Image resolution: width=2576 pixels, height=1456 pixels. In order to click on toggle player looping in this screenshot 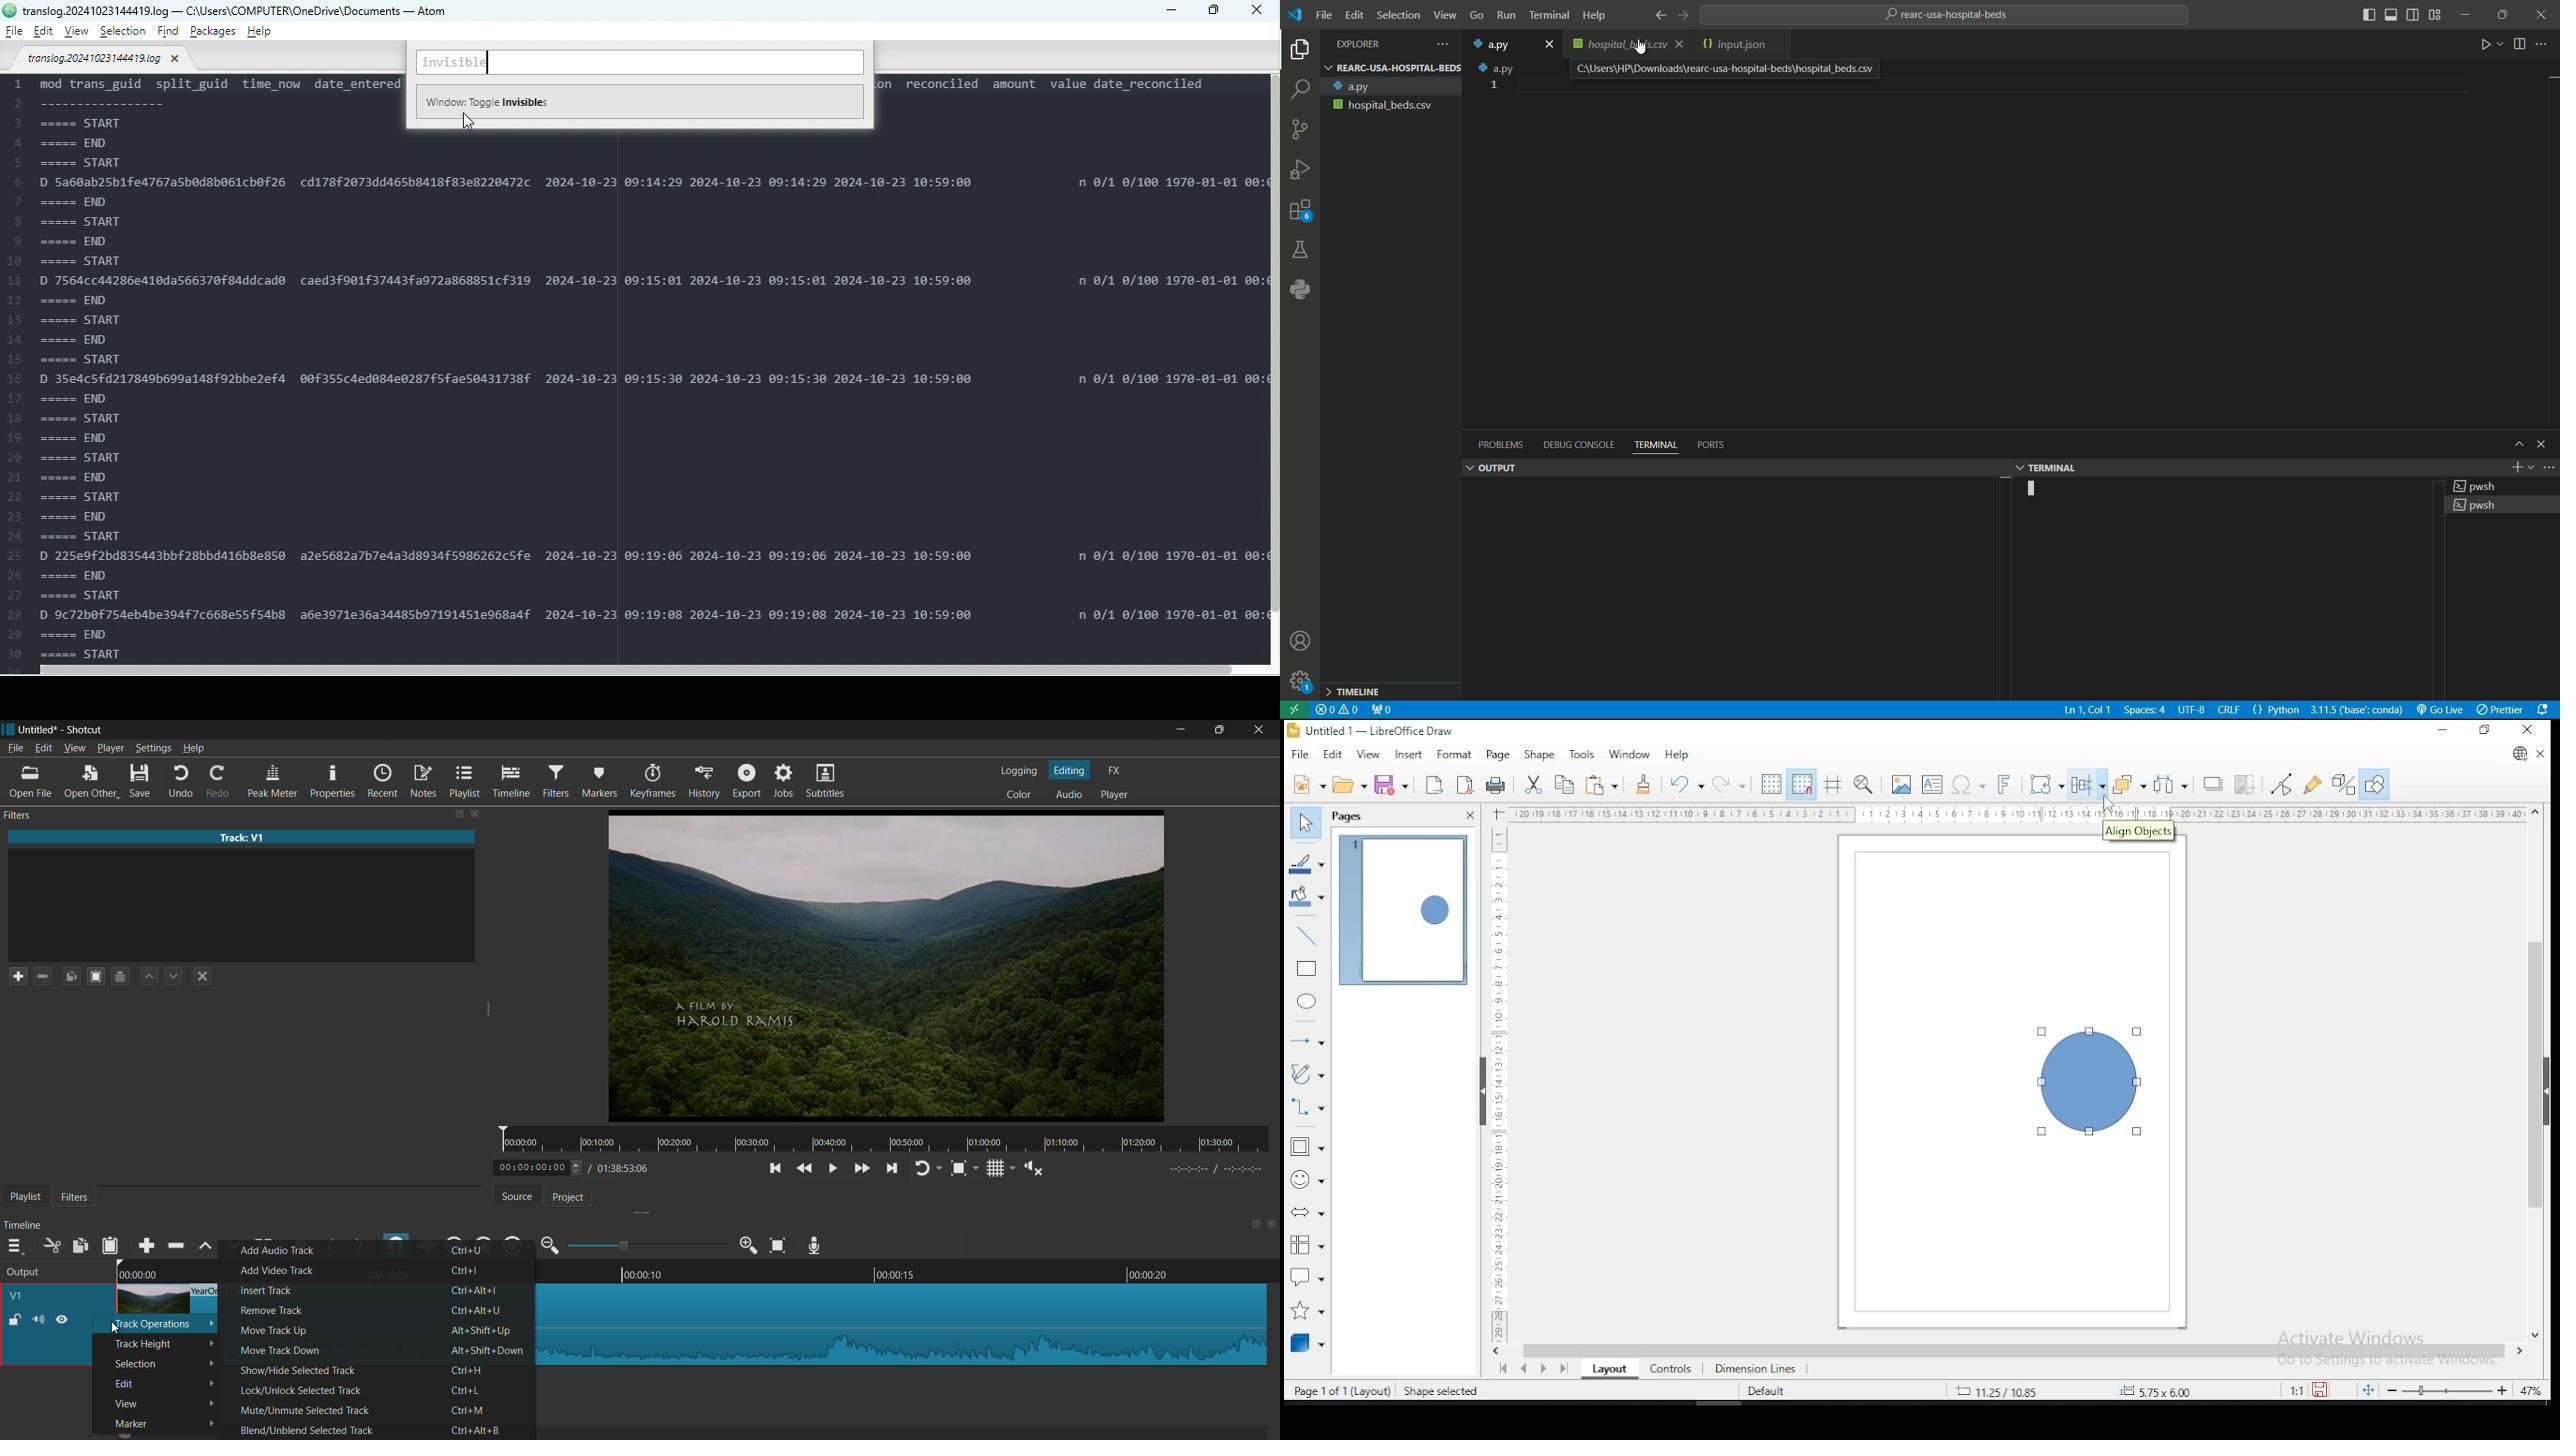, I will do `click(921, 1168)`.